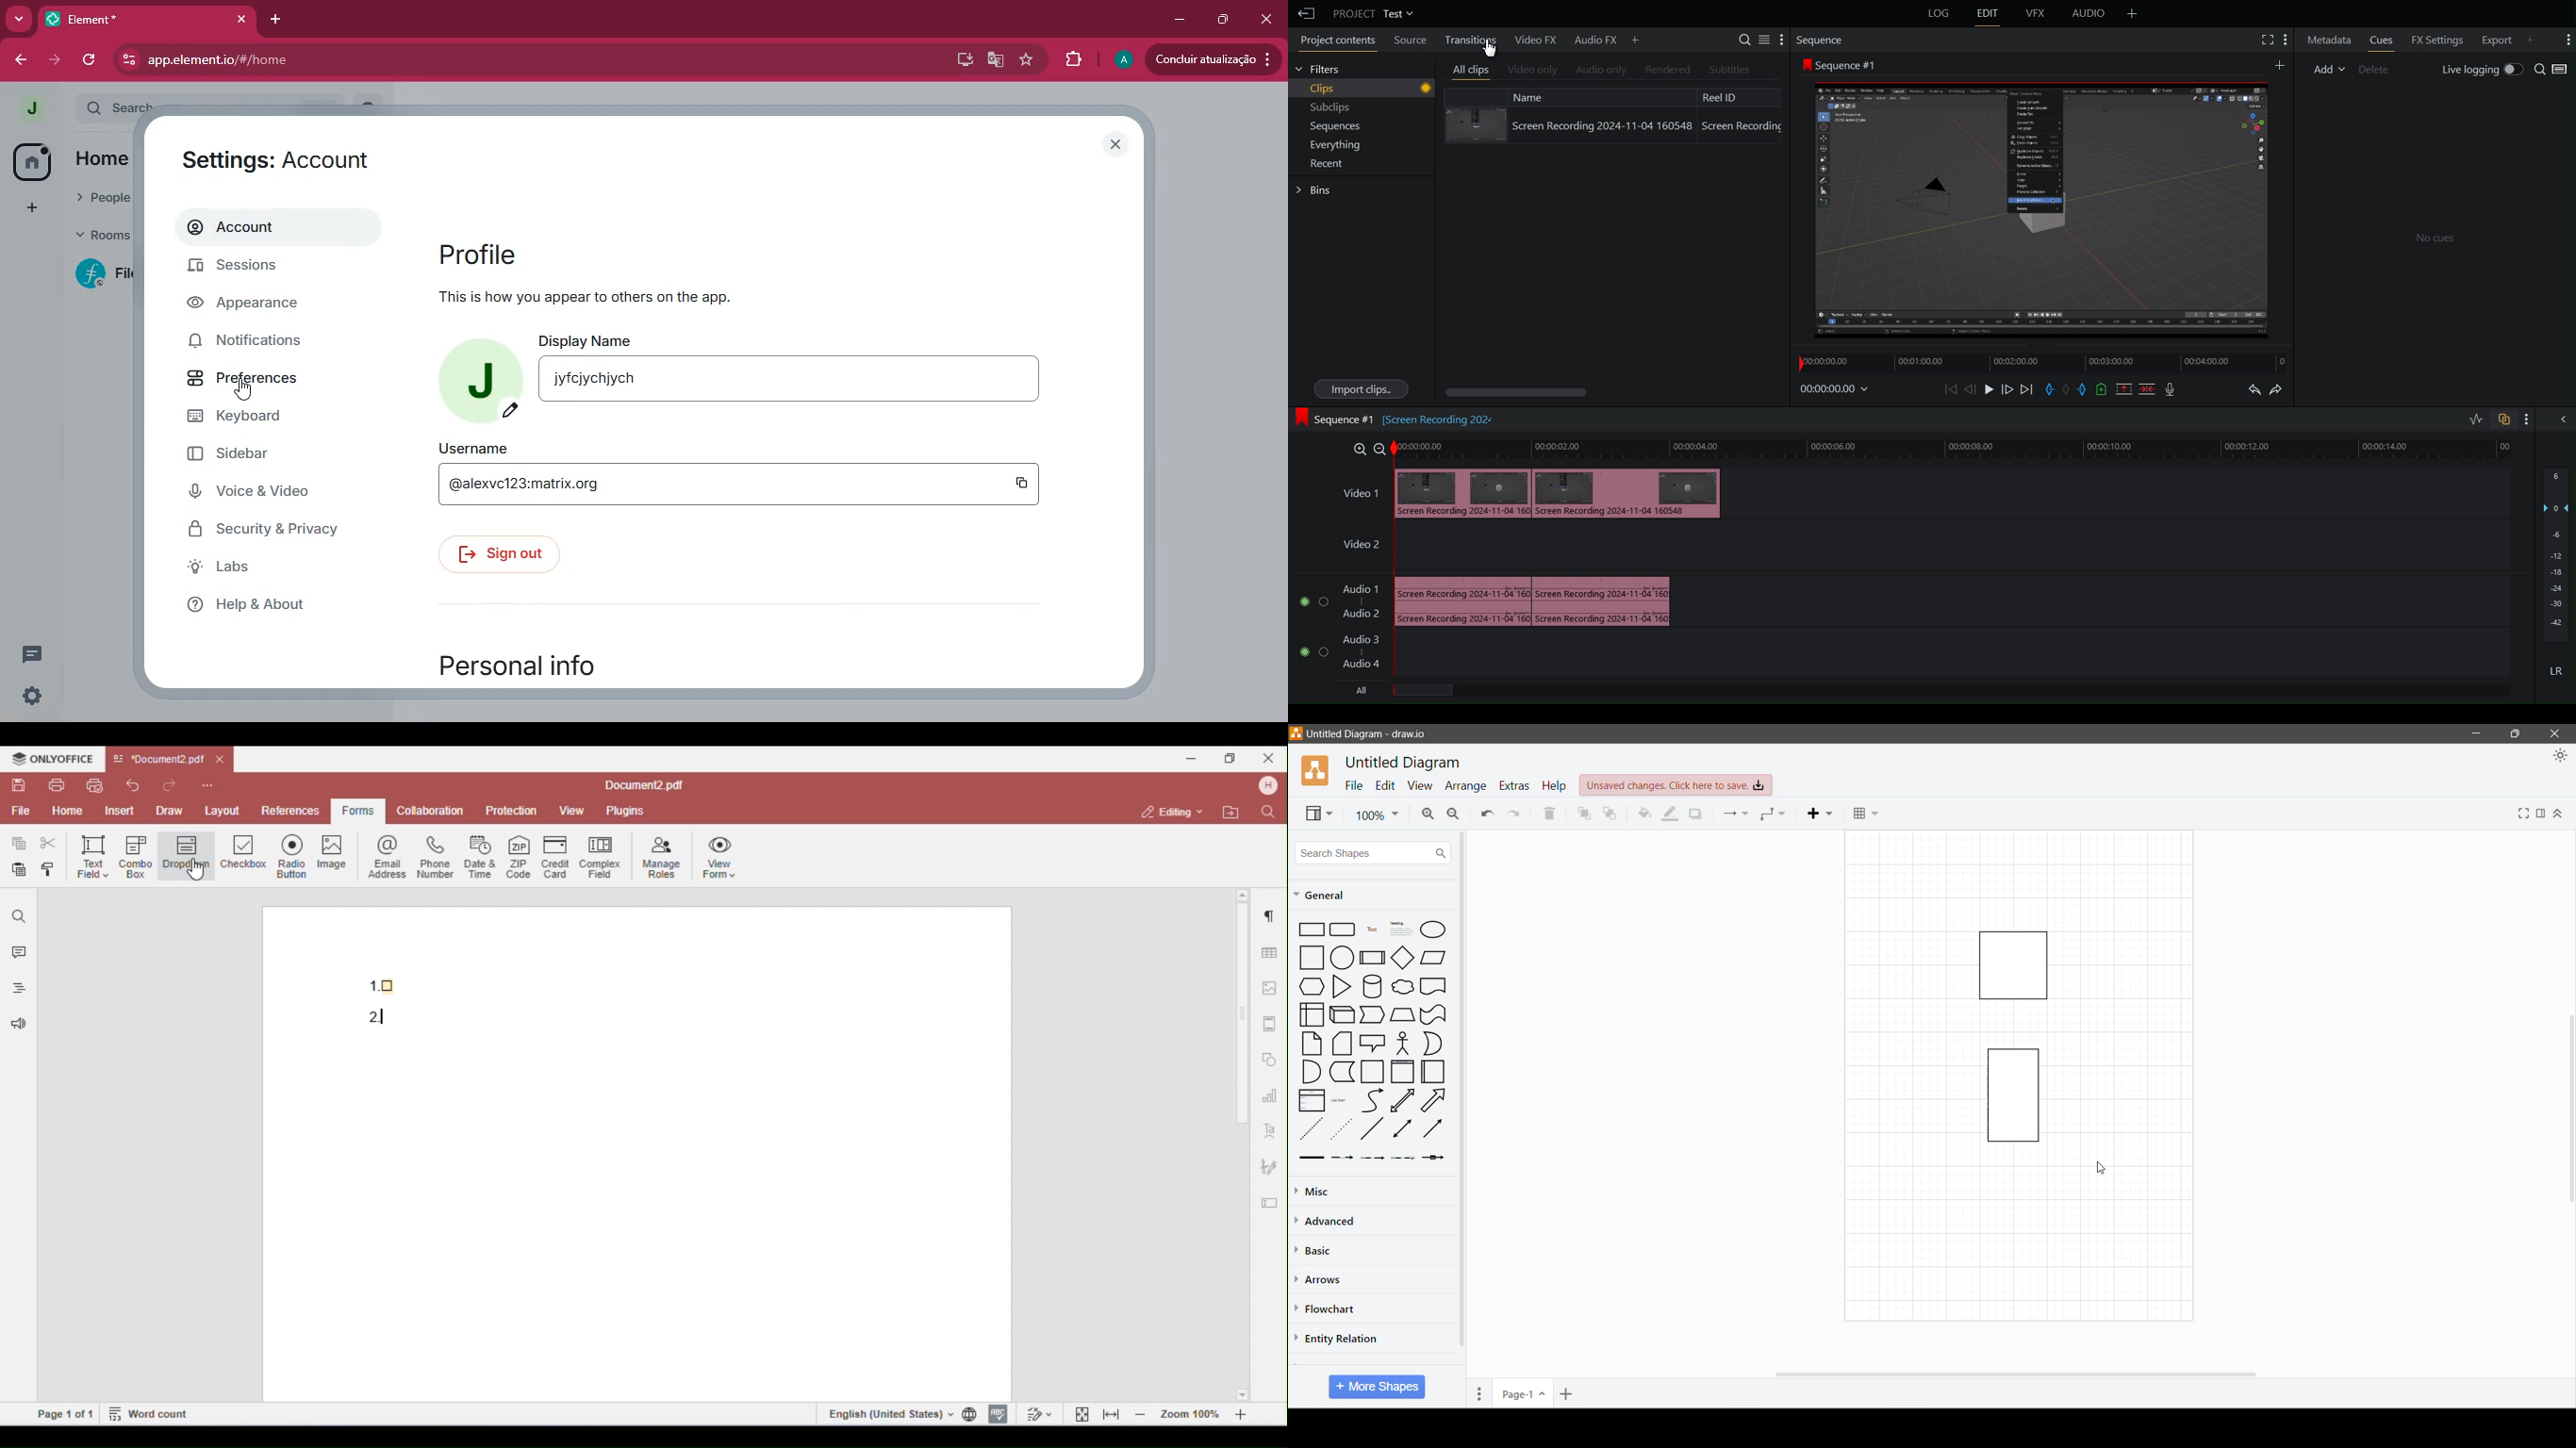 The height and width of the screenshot is (1456, 2576). I want to click on Clips, so click(1363, 90).